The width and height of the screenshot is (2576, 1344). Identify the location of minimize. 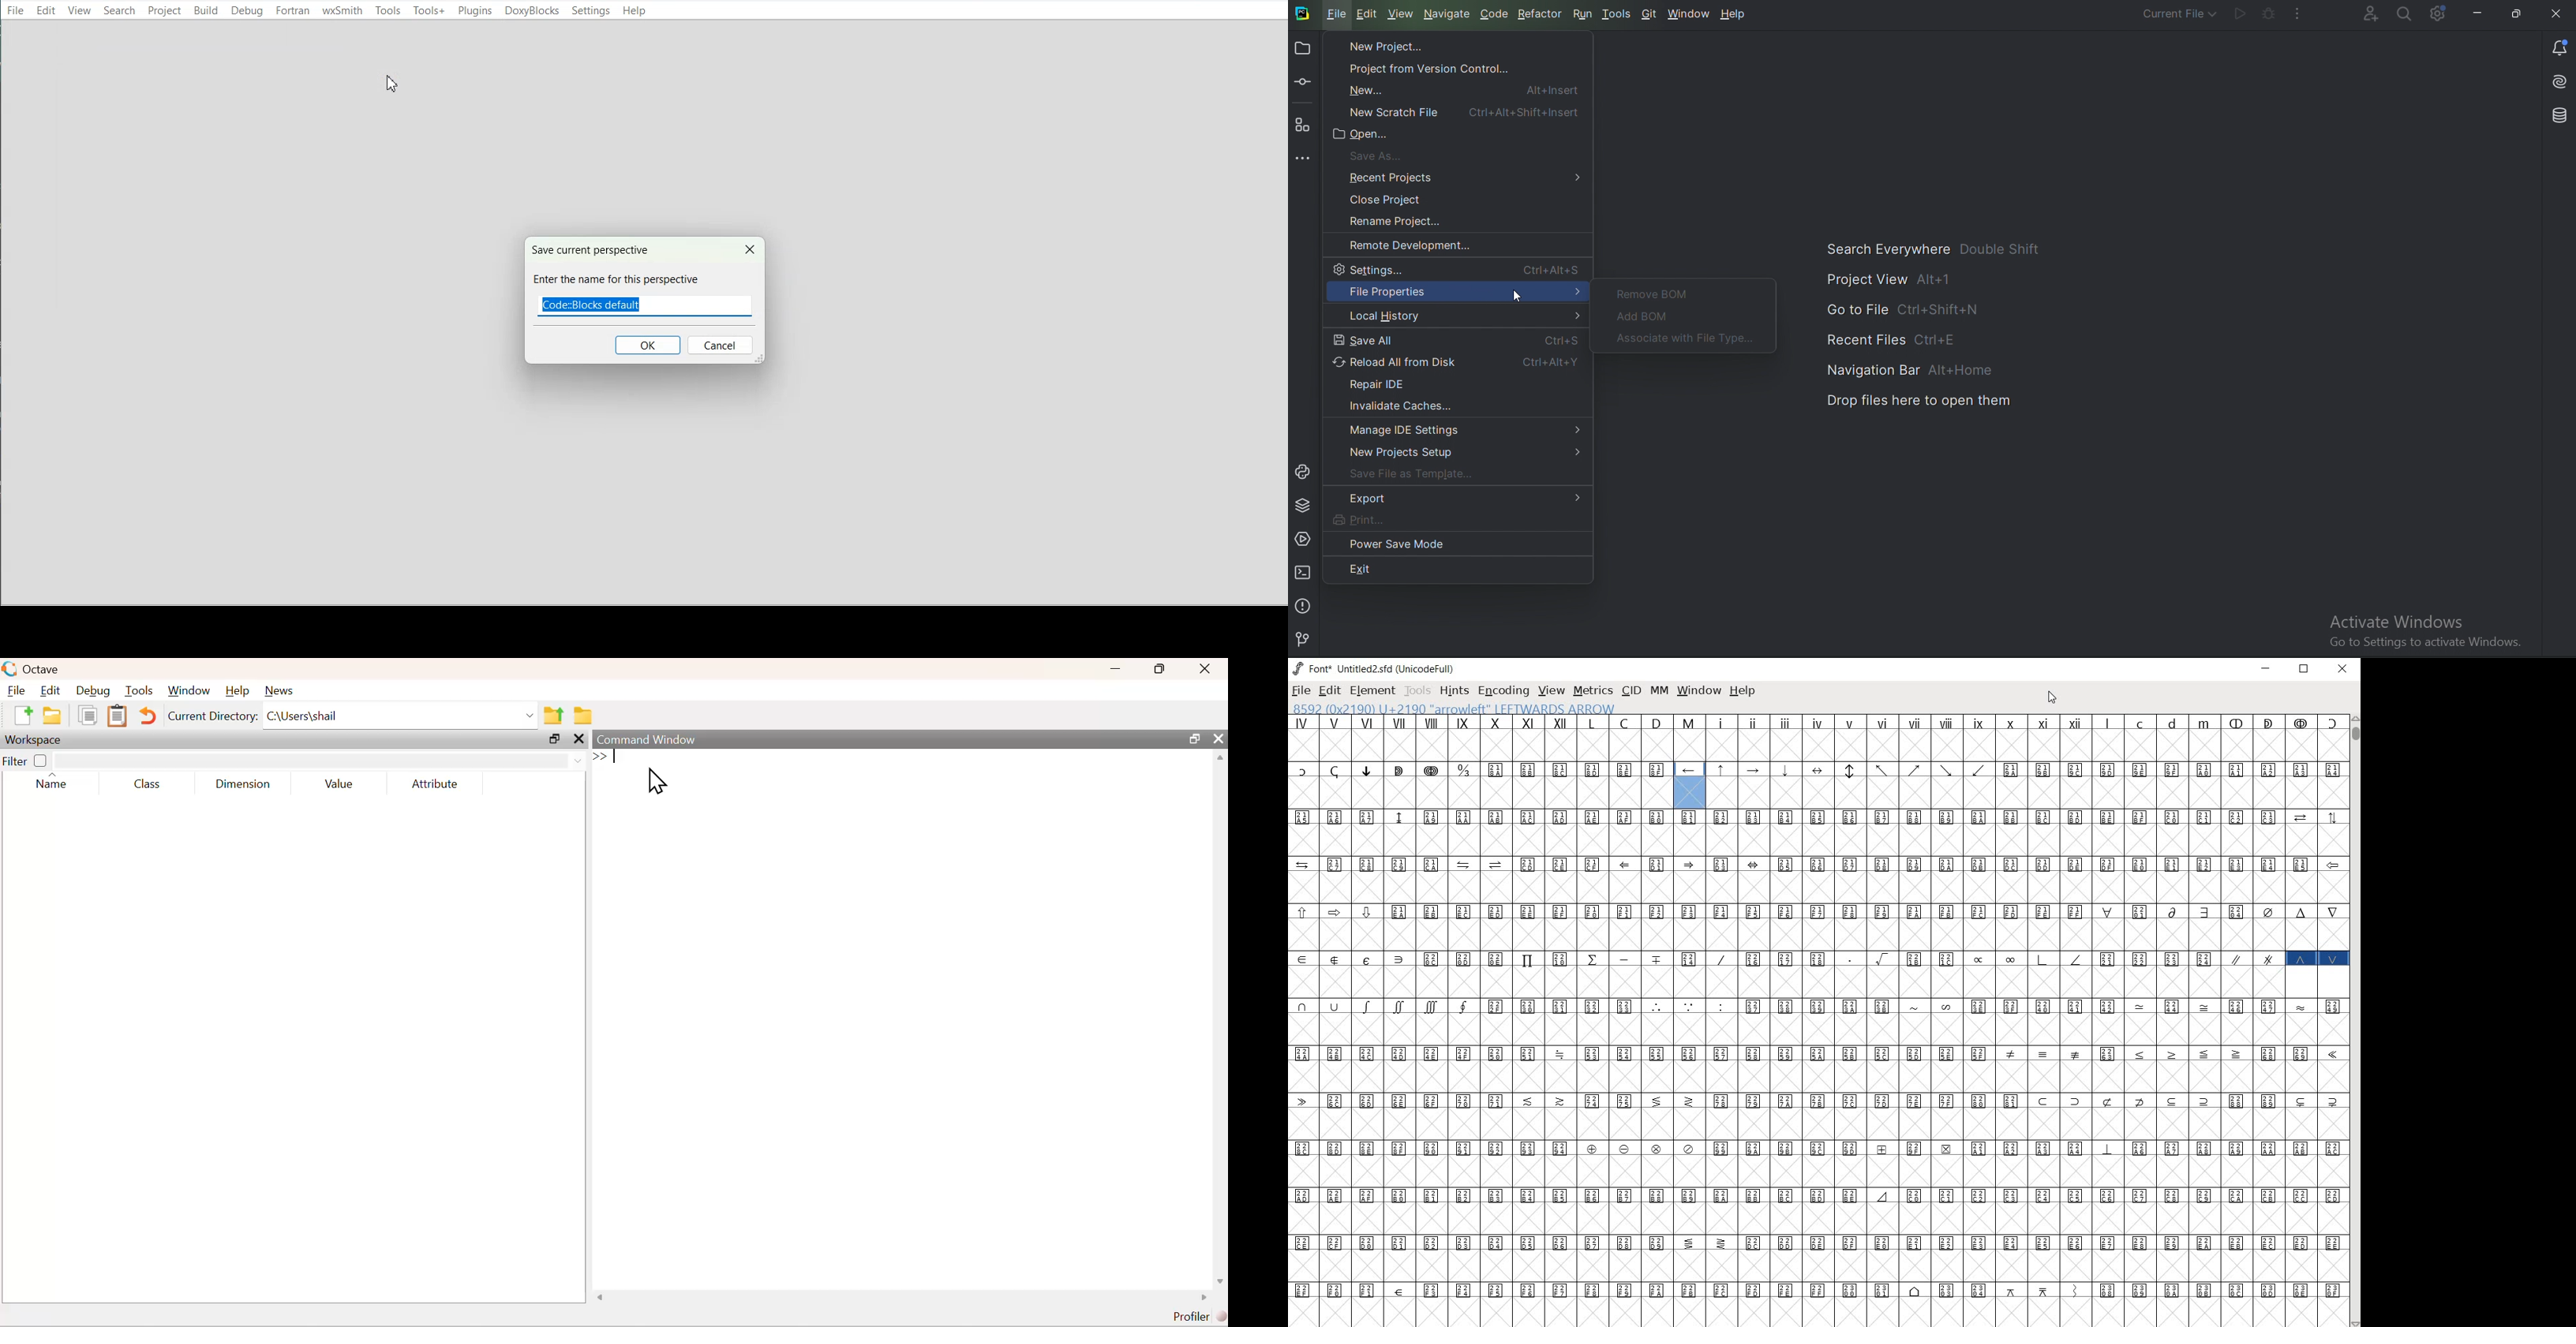
(2267, 668).